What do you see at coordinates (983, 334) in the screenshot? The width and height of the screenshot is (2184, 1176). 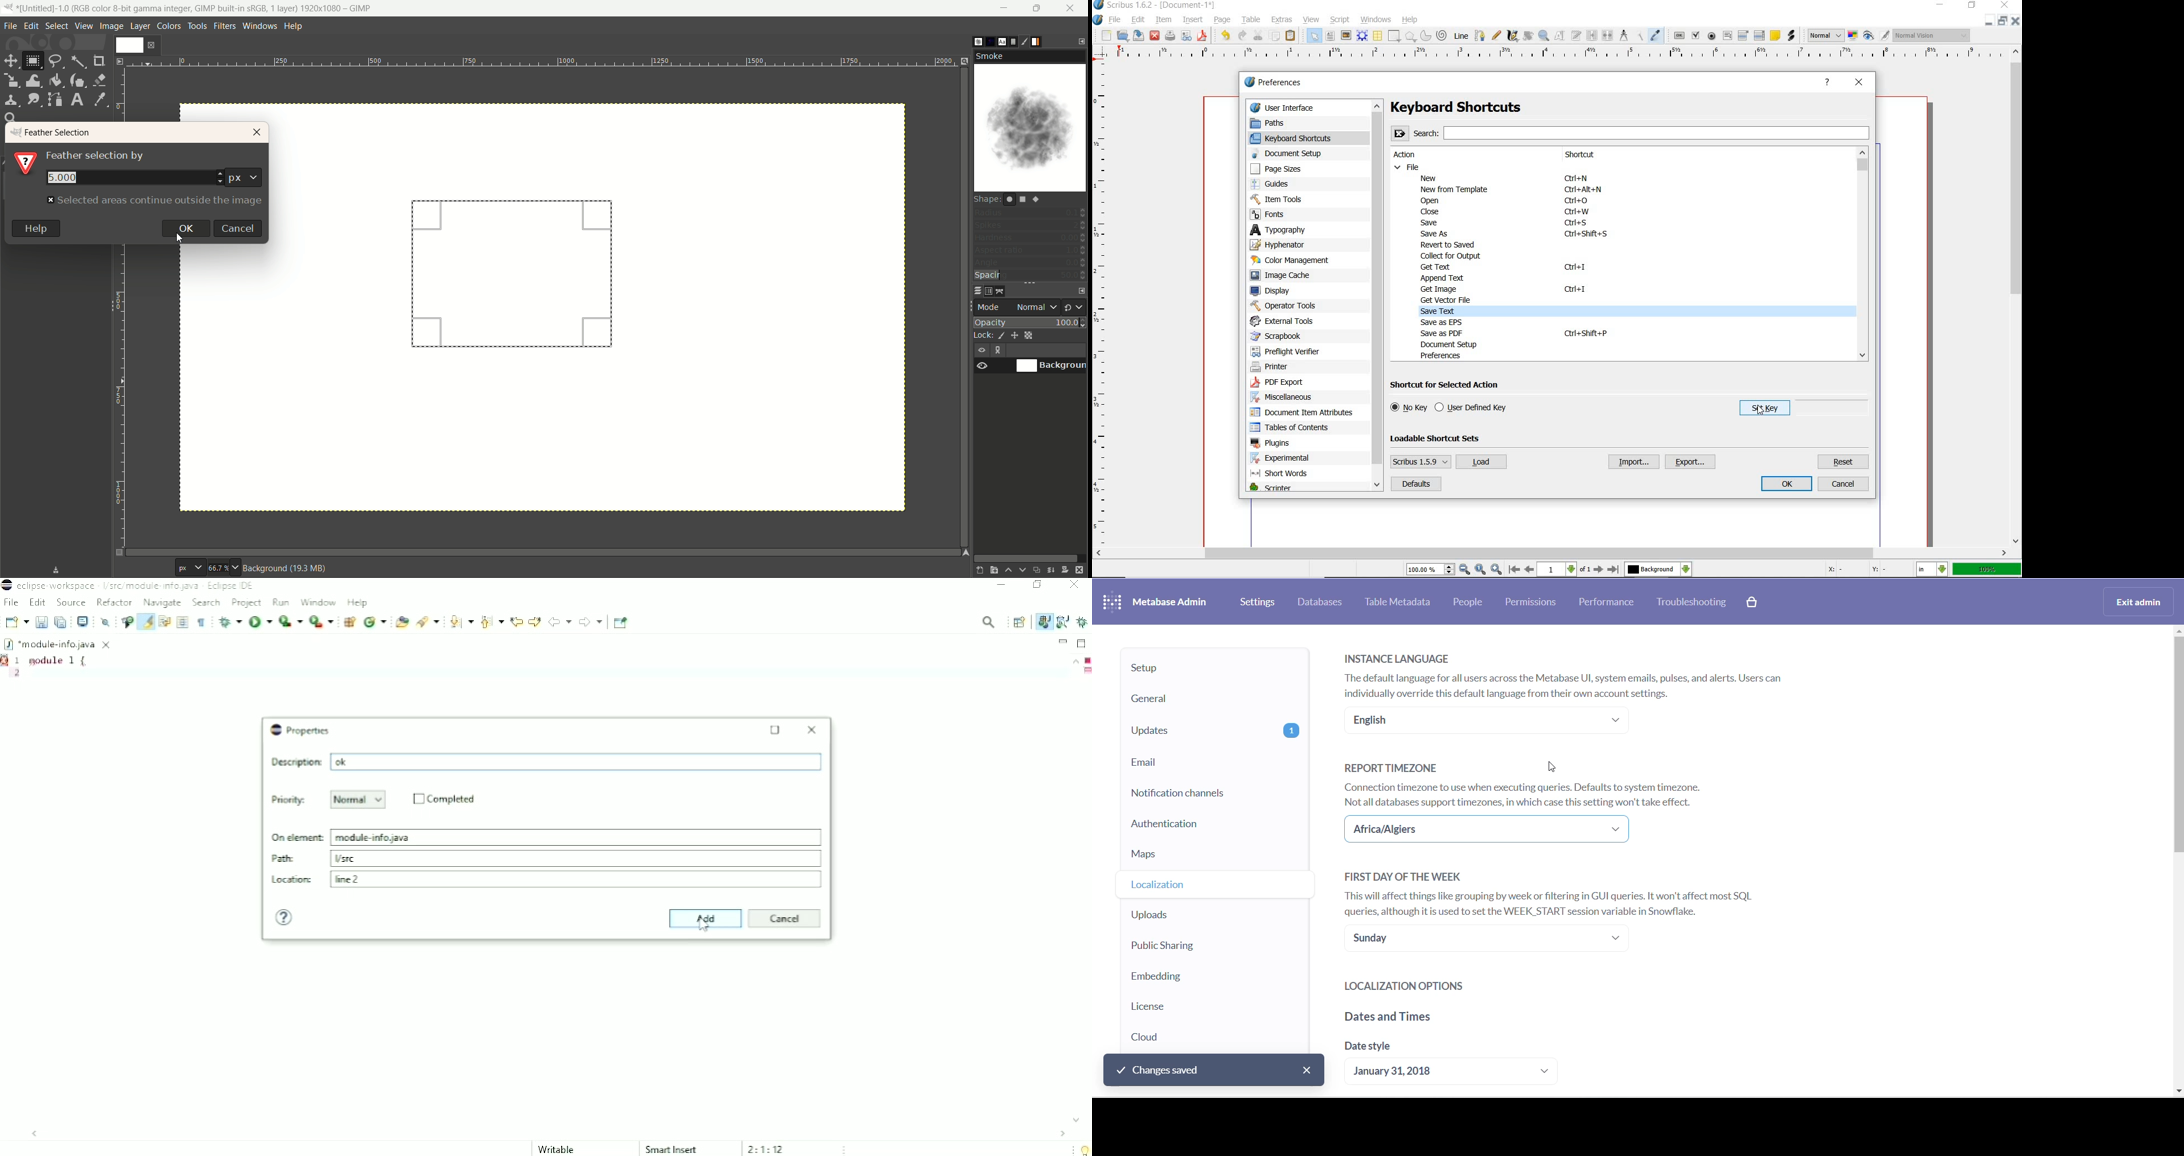 I see `lock` at bounding box center [983, 334].